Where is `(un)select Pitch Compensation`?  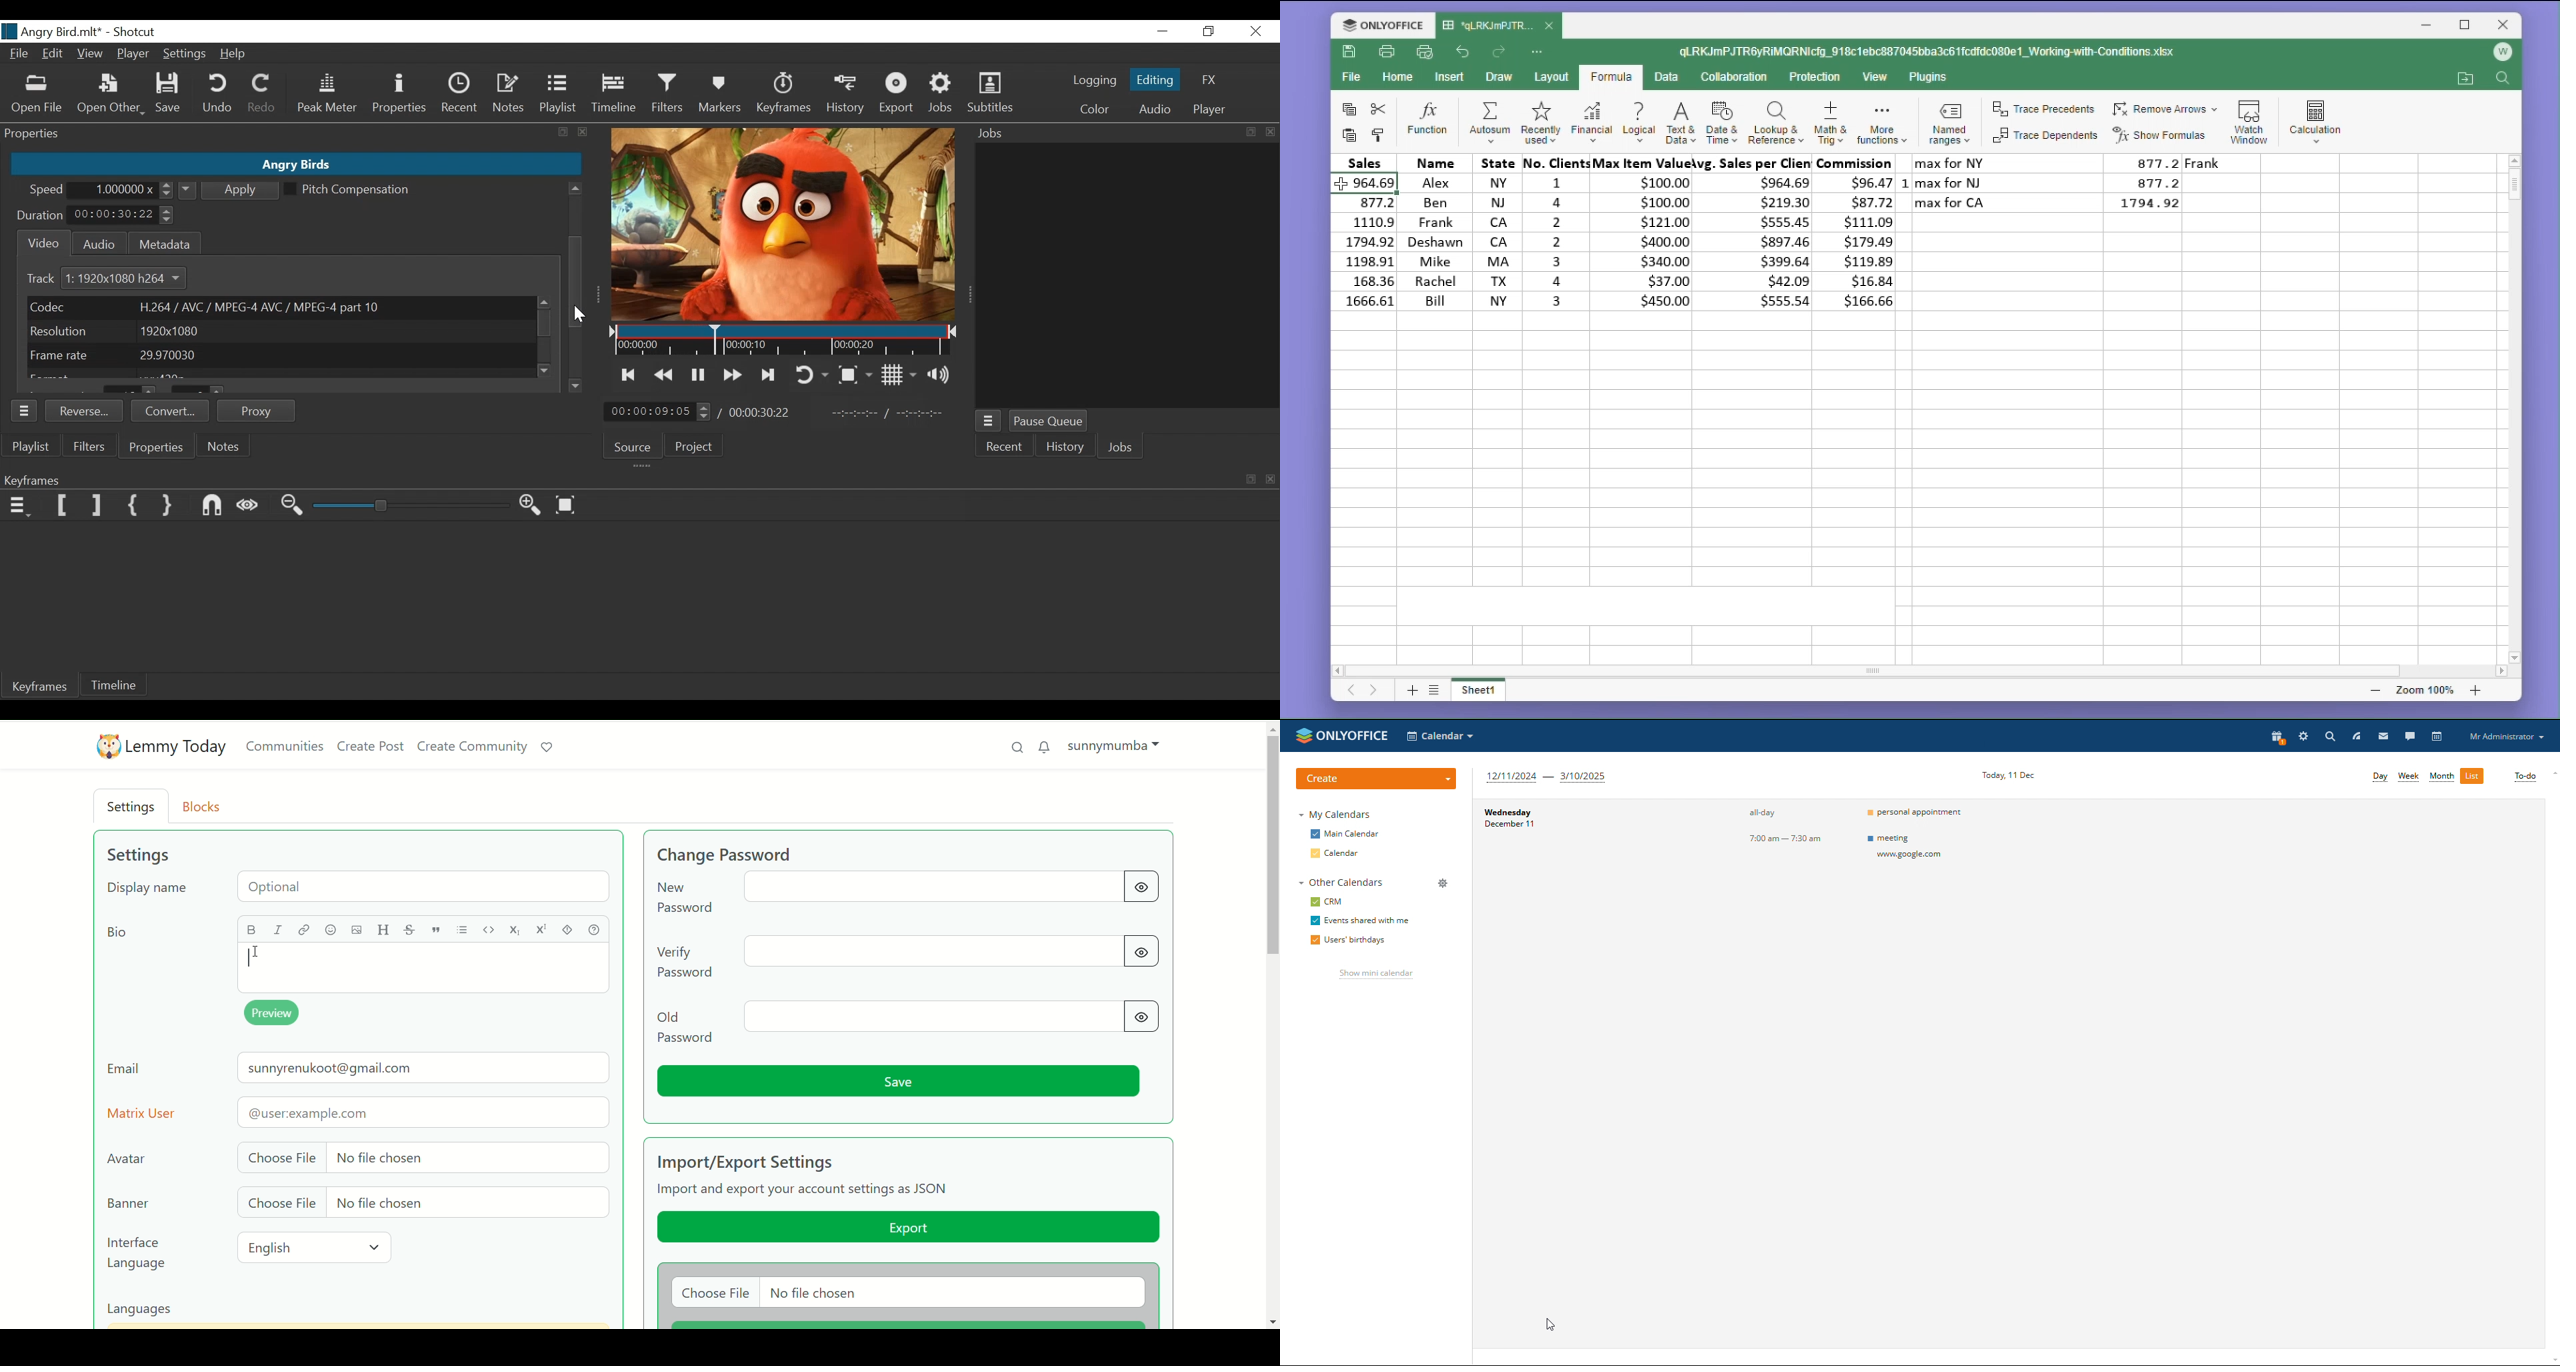 (un)select Pitch Compensation is located at coordinates (347, 190).